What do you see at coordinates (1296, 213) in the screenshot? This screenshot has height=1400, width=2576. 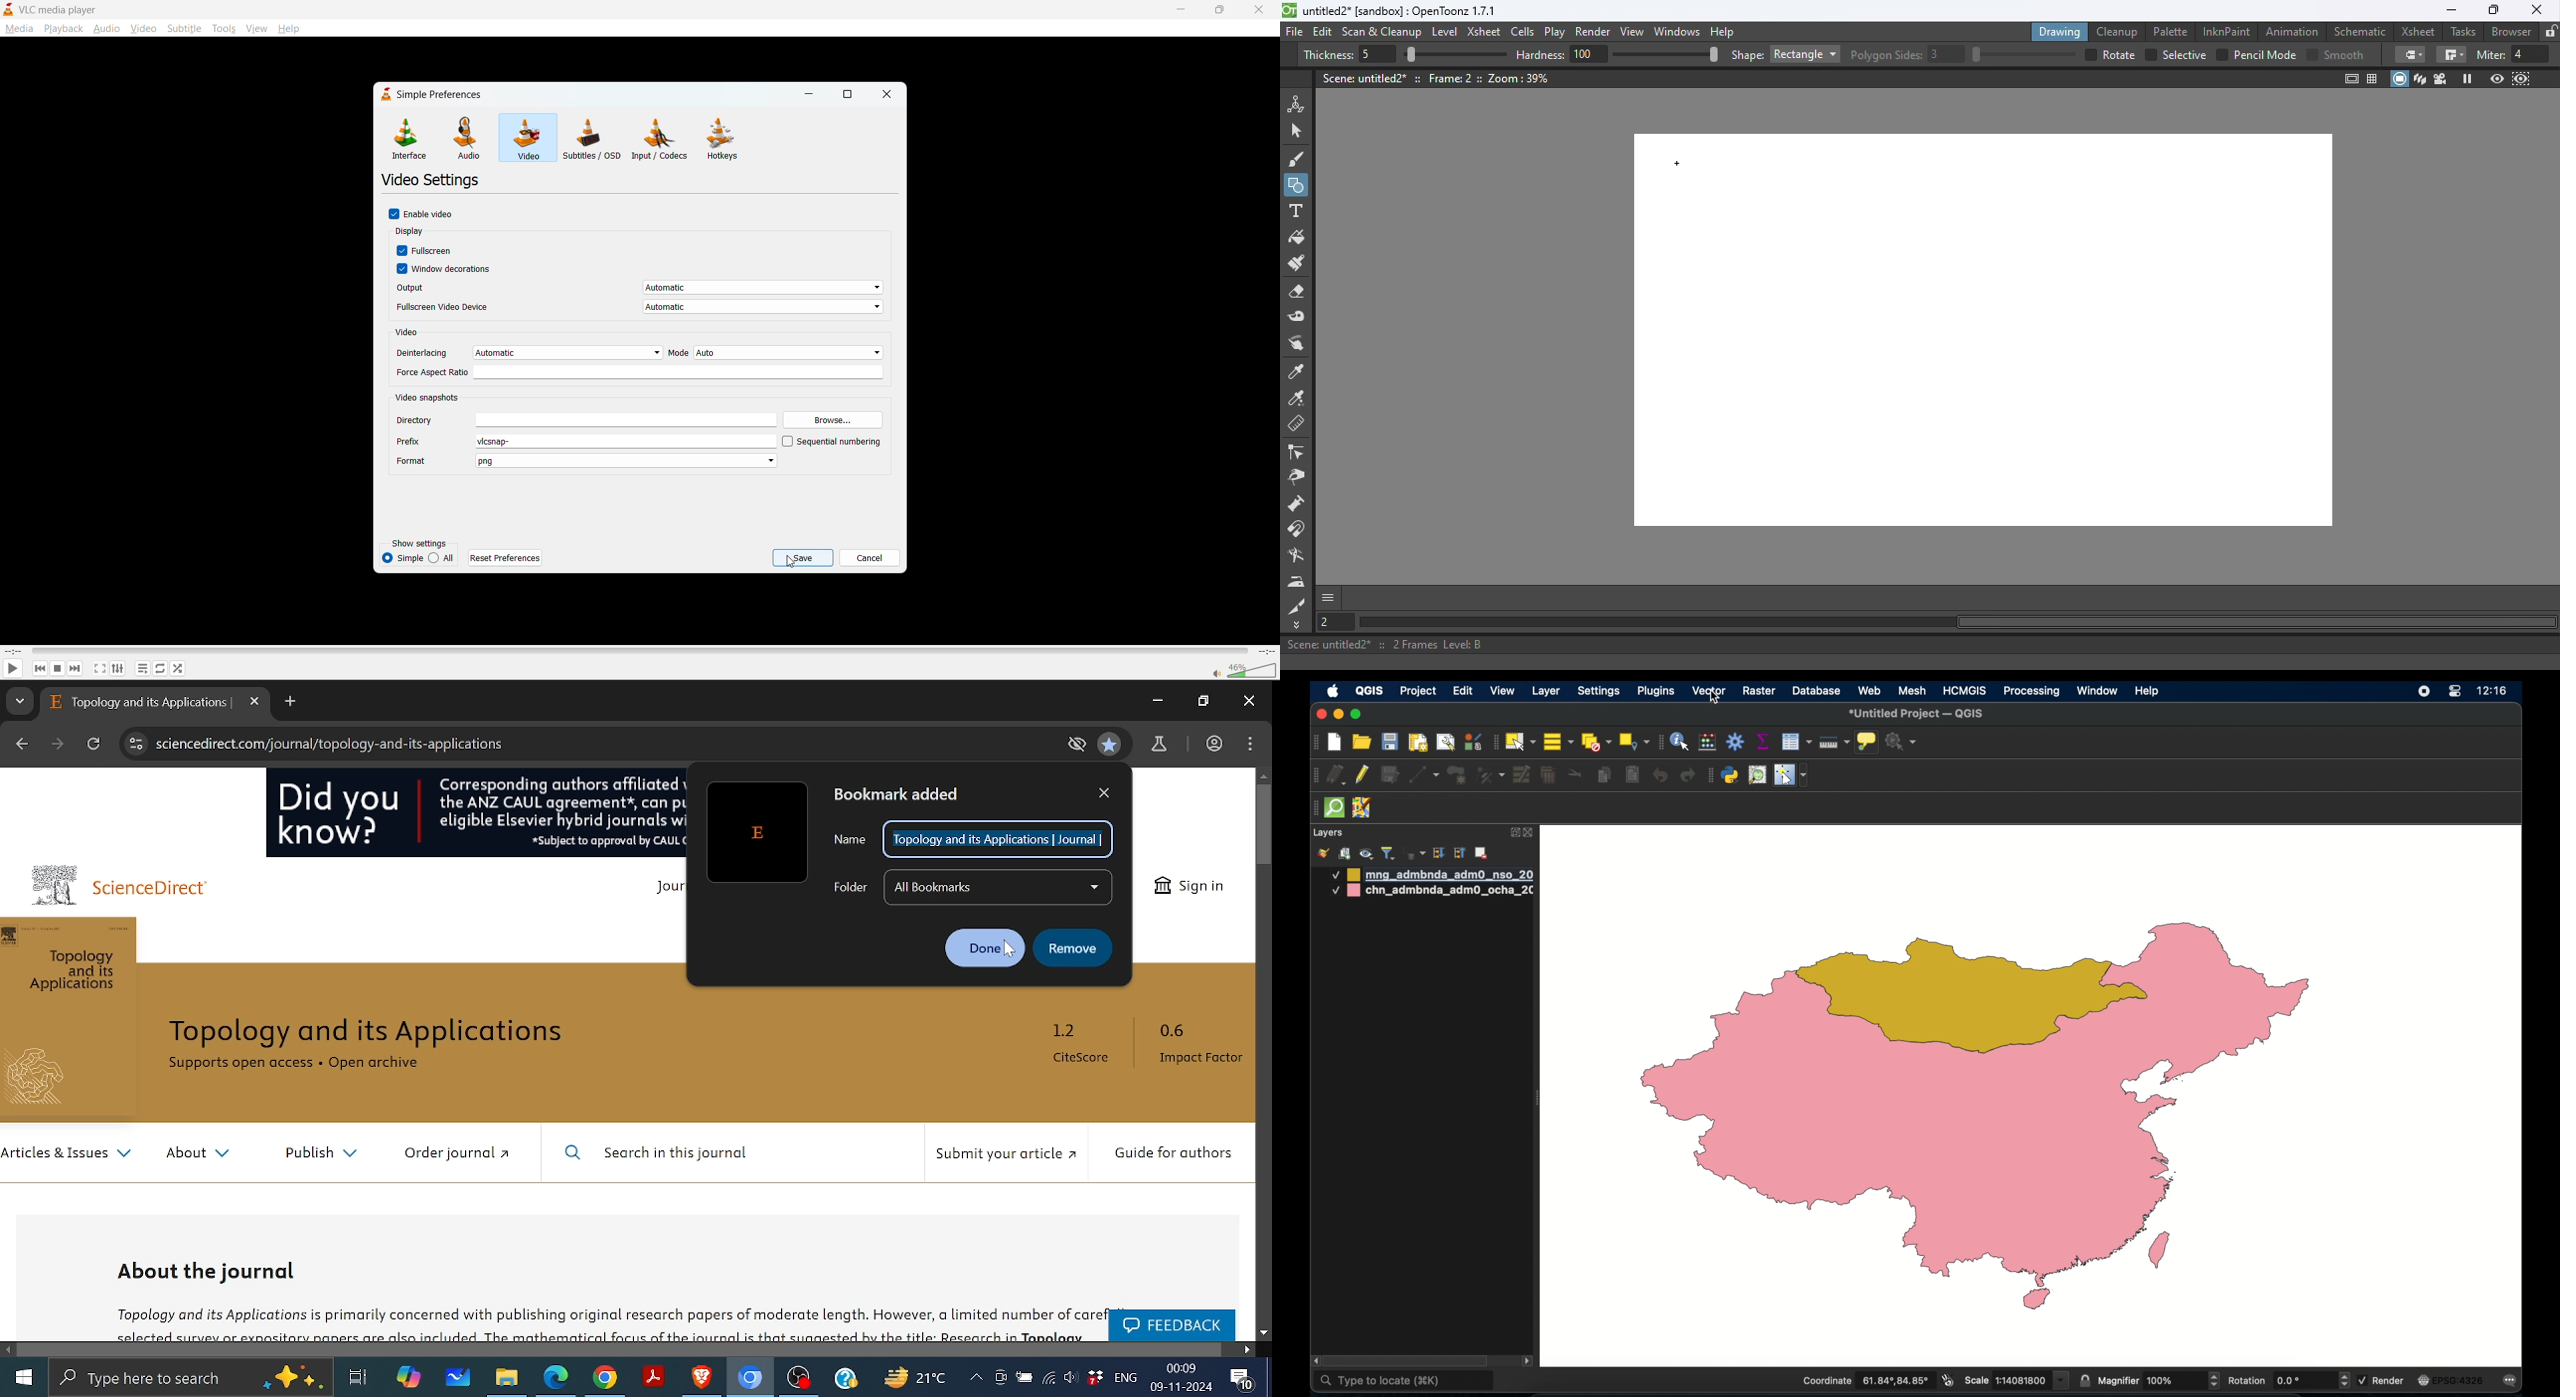 I see `Type tool` at bounding box center [1296, 213].